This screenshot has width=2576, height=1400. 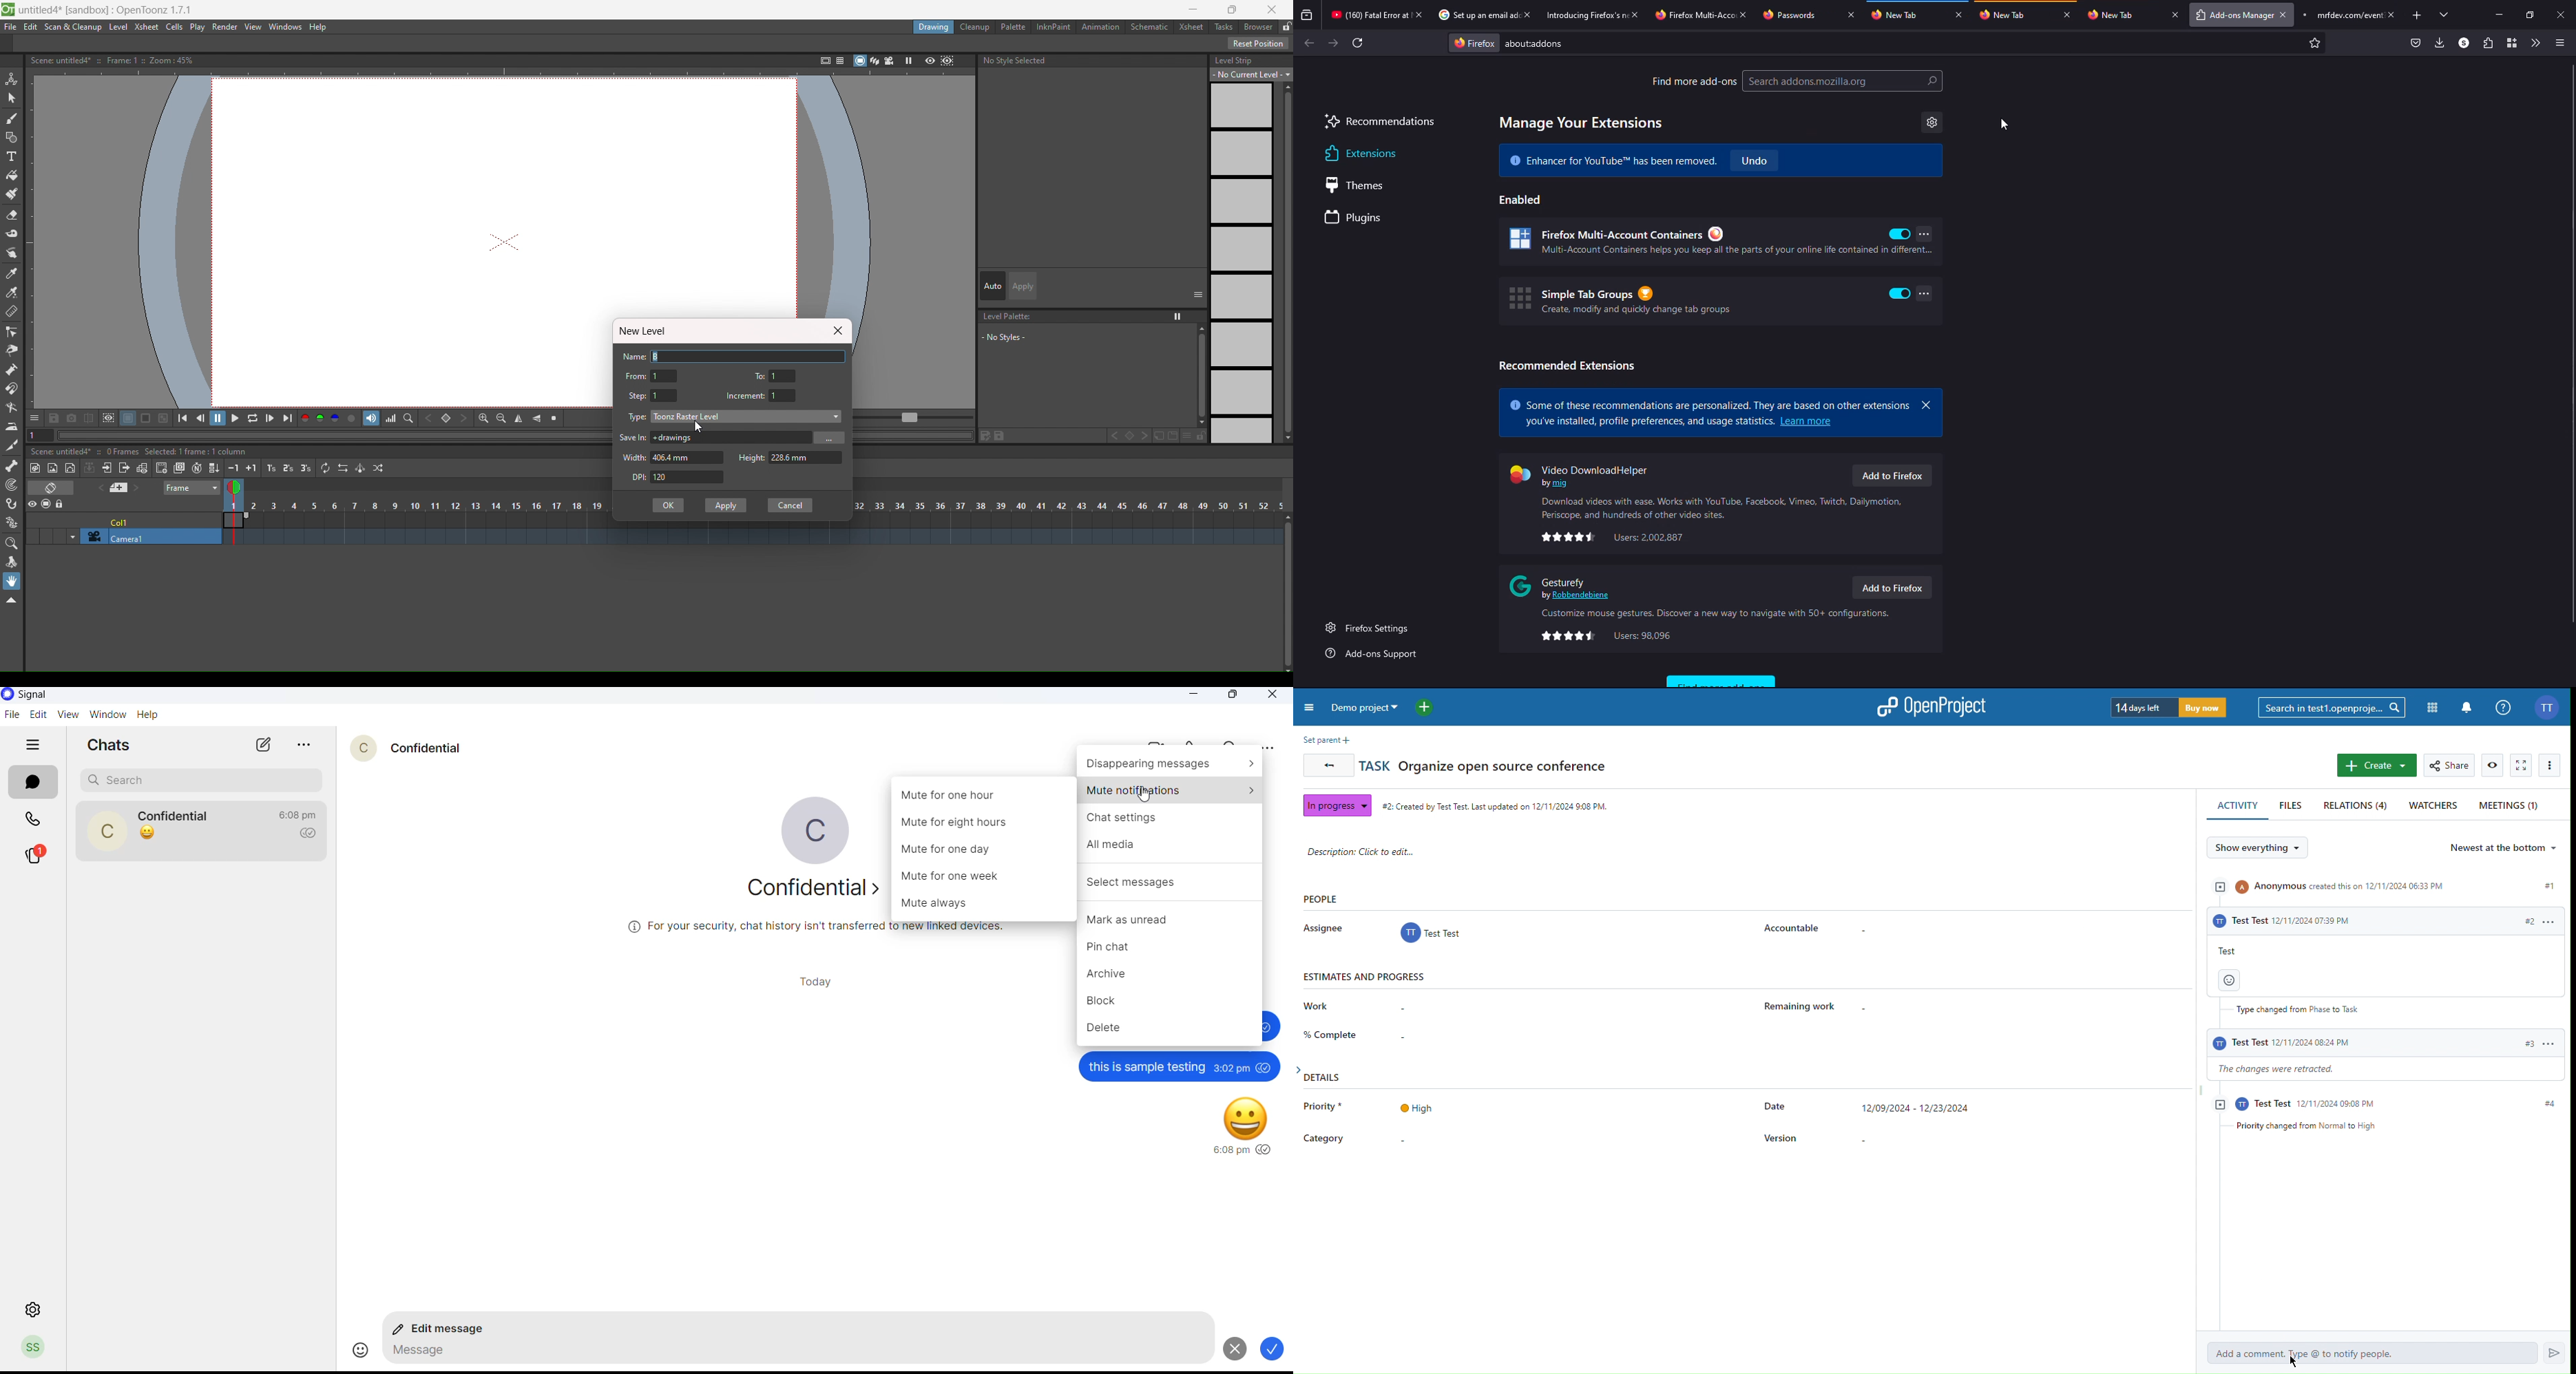 What do you see at coordinates (71, 467) in the screenshot?
I see `new vector level` at bounding box center [71, 467].